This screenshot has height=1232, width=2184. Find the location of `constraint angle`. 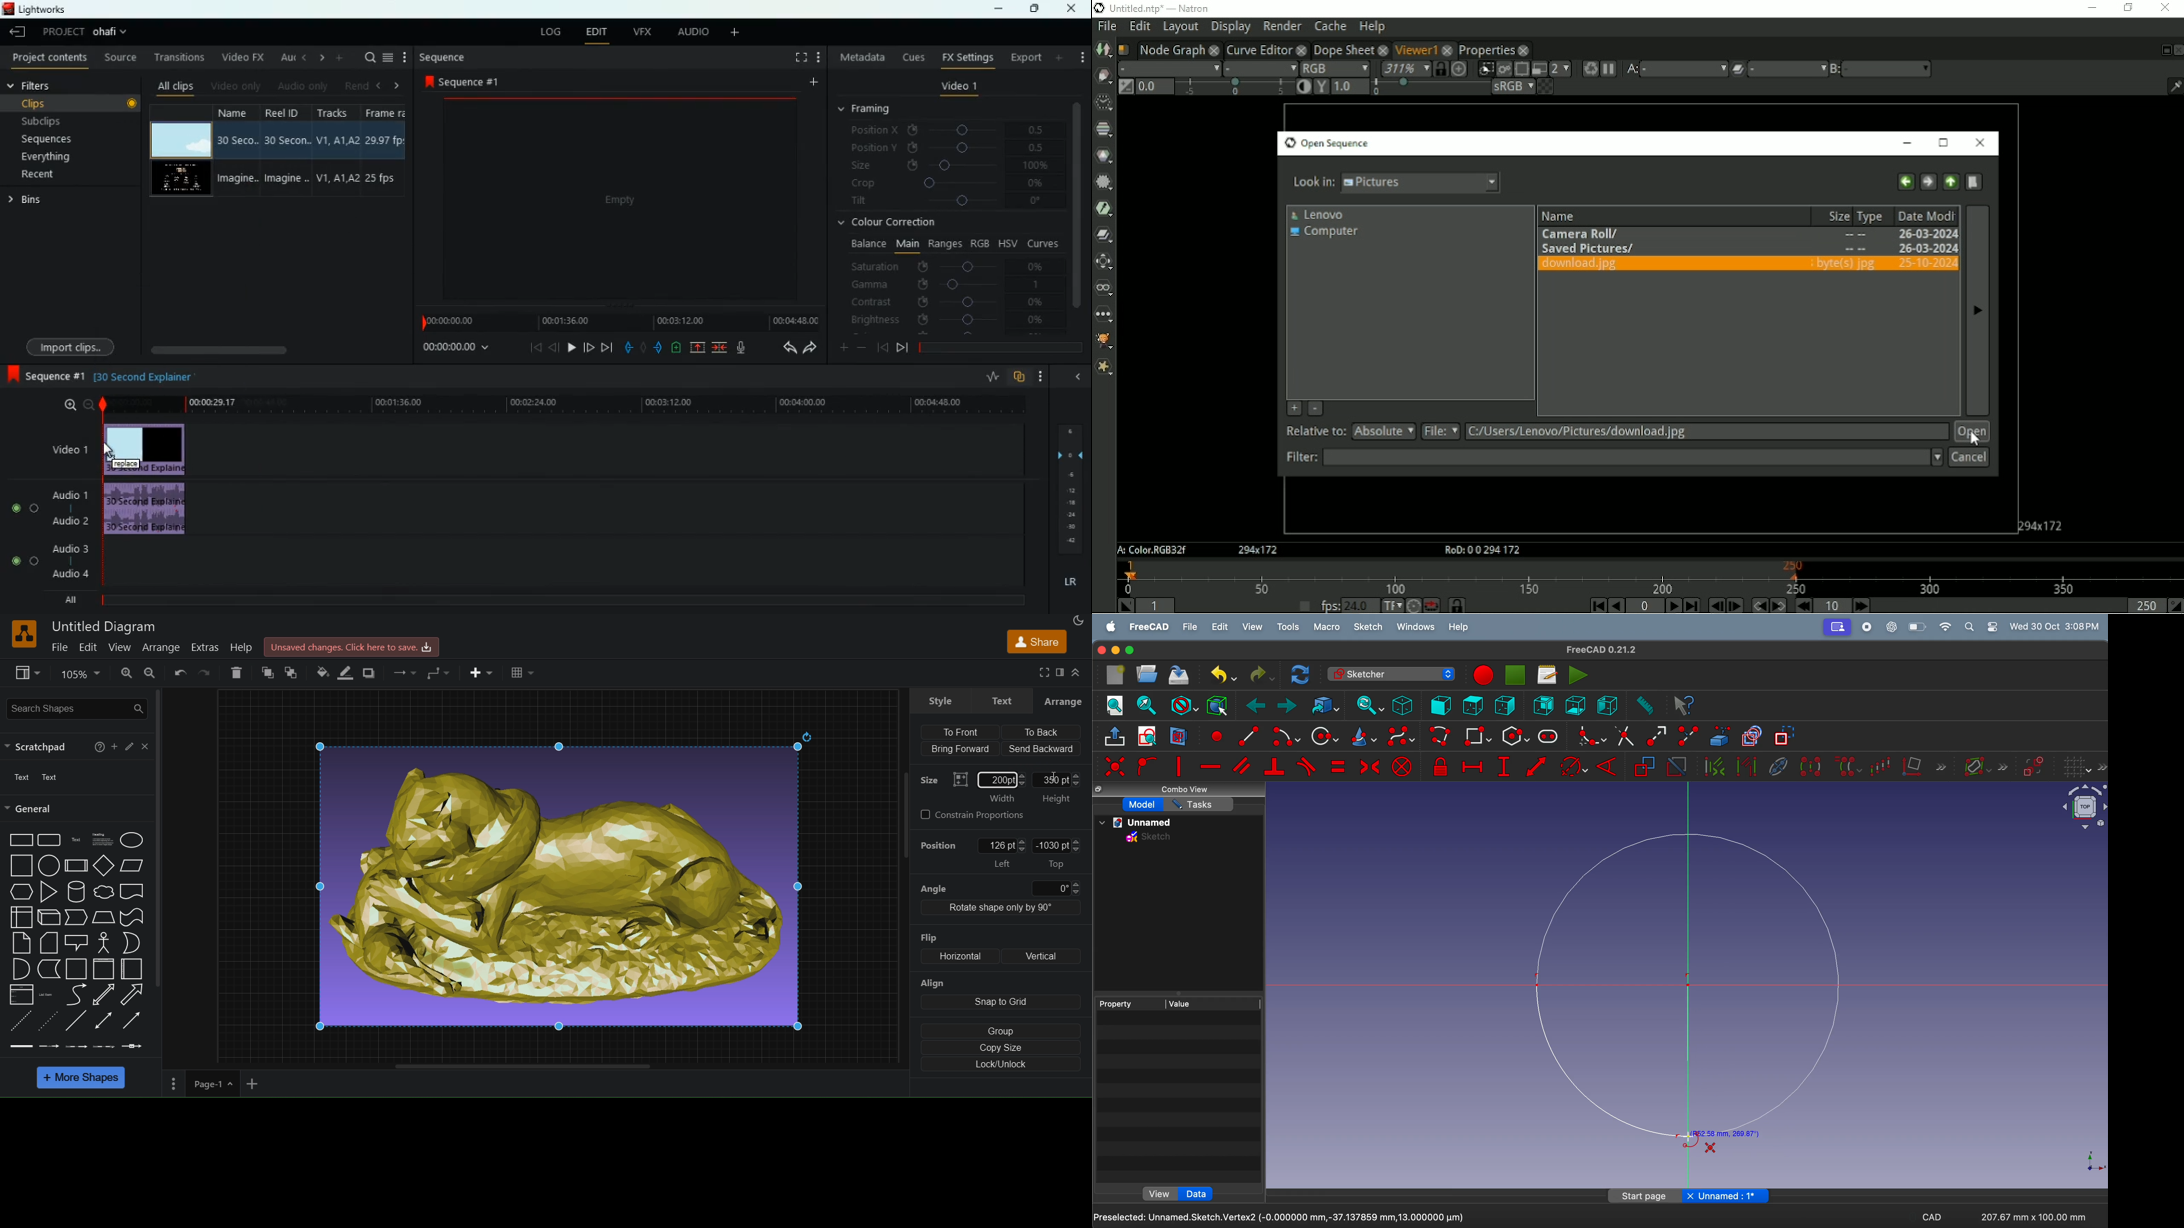

constraint angle is located at coordinates (1611, 765).